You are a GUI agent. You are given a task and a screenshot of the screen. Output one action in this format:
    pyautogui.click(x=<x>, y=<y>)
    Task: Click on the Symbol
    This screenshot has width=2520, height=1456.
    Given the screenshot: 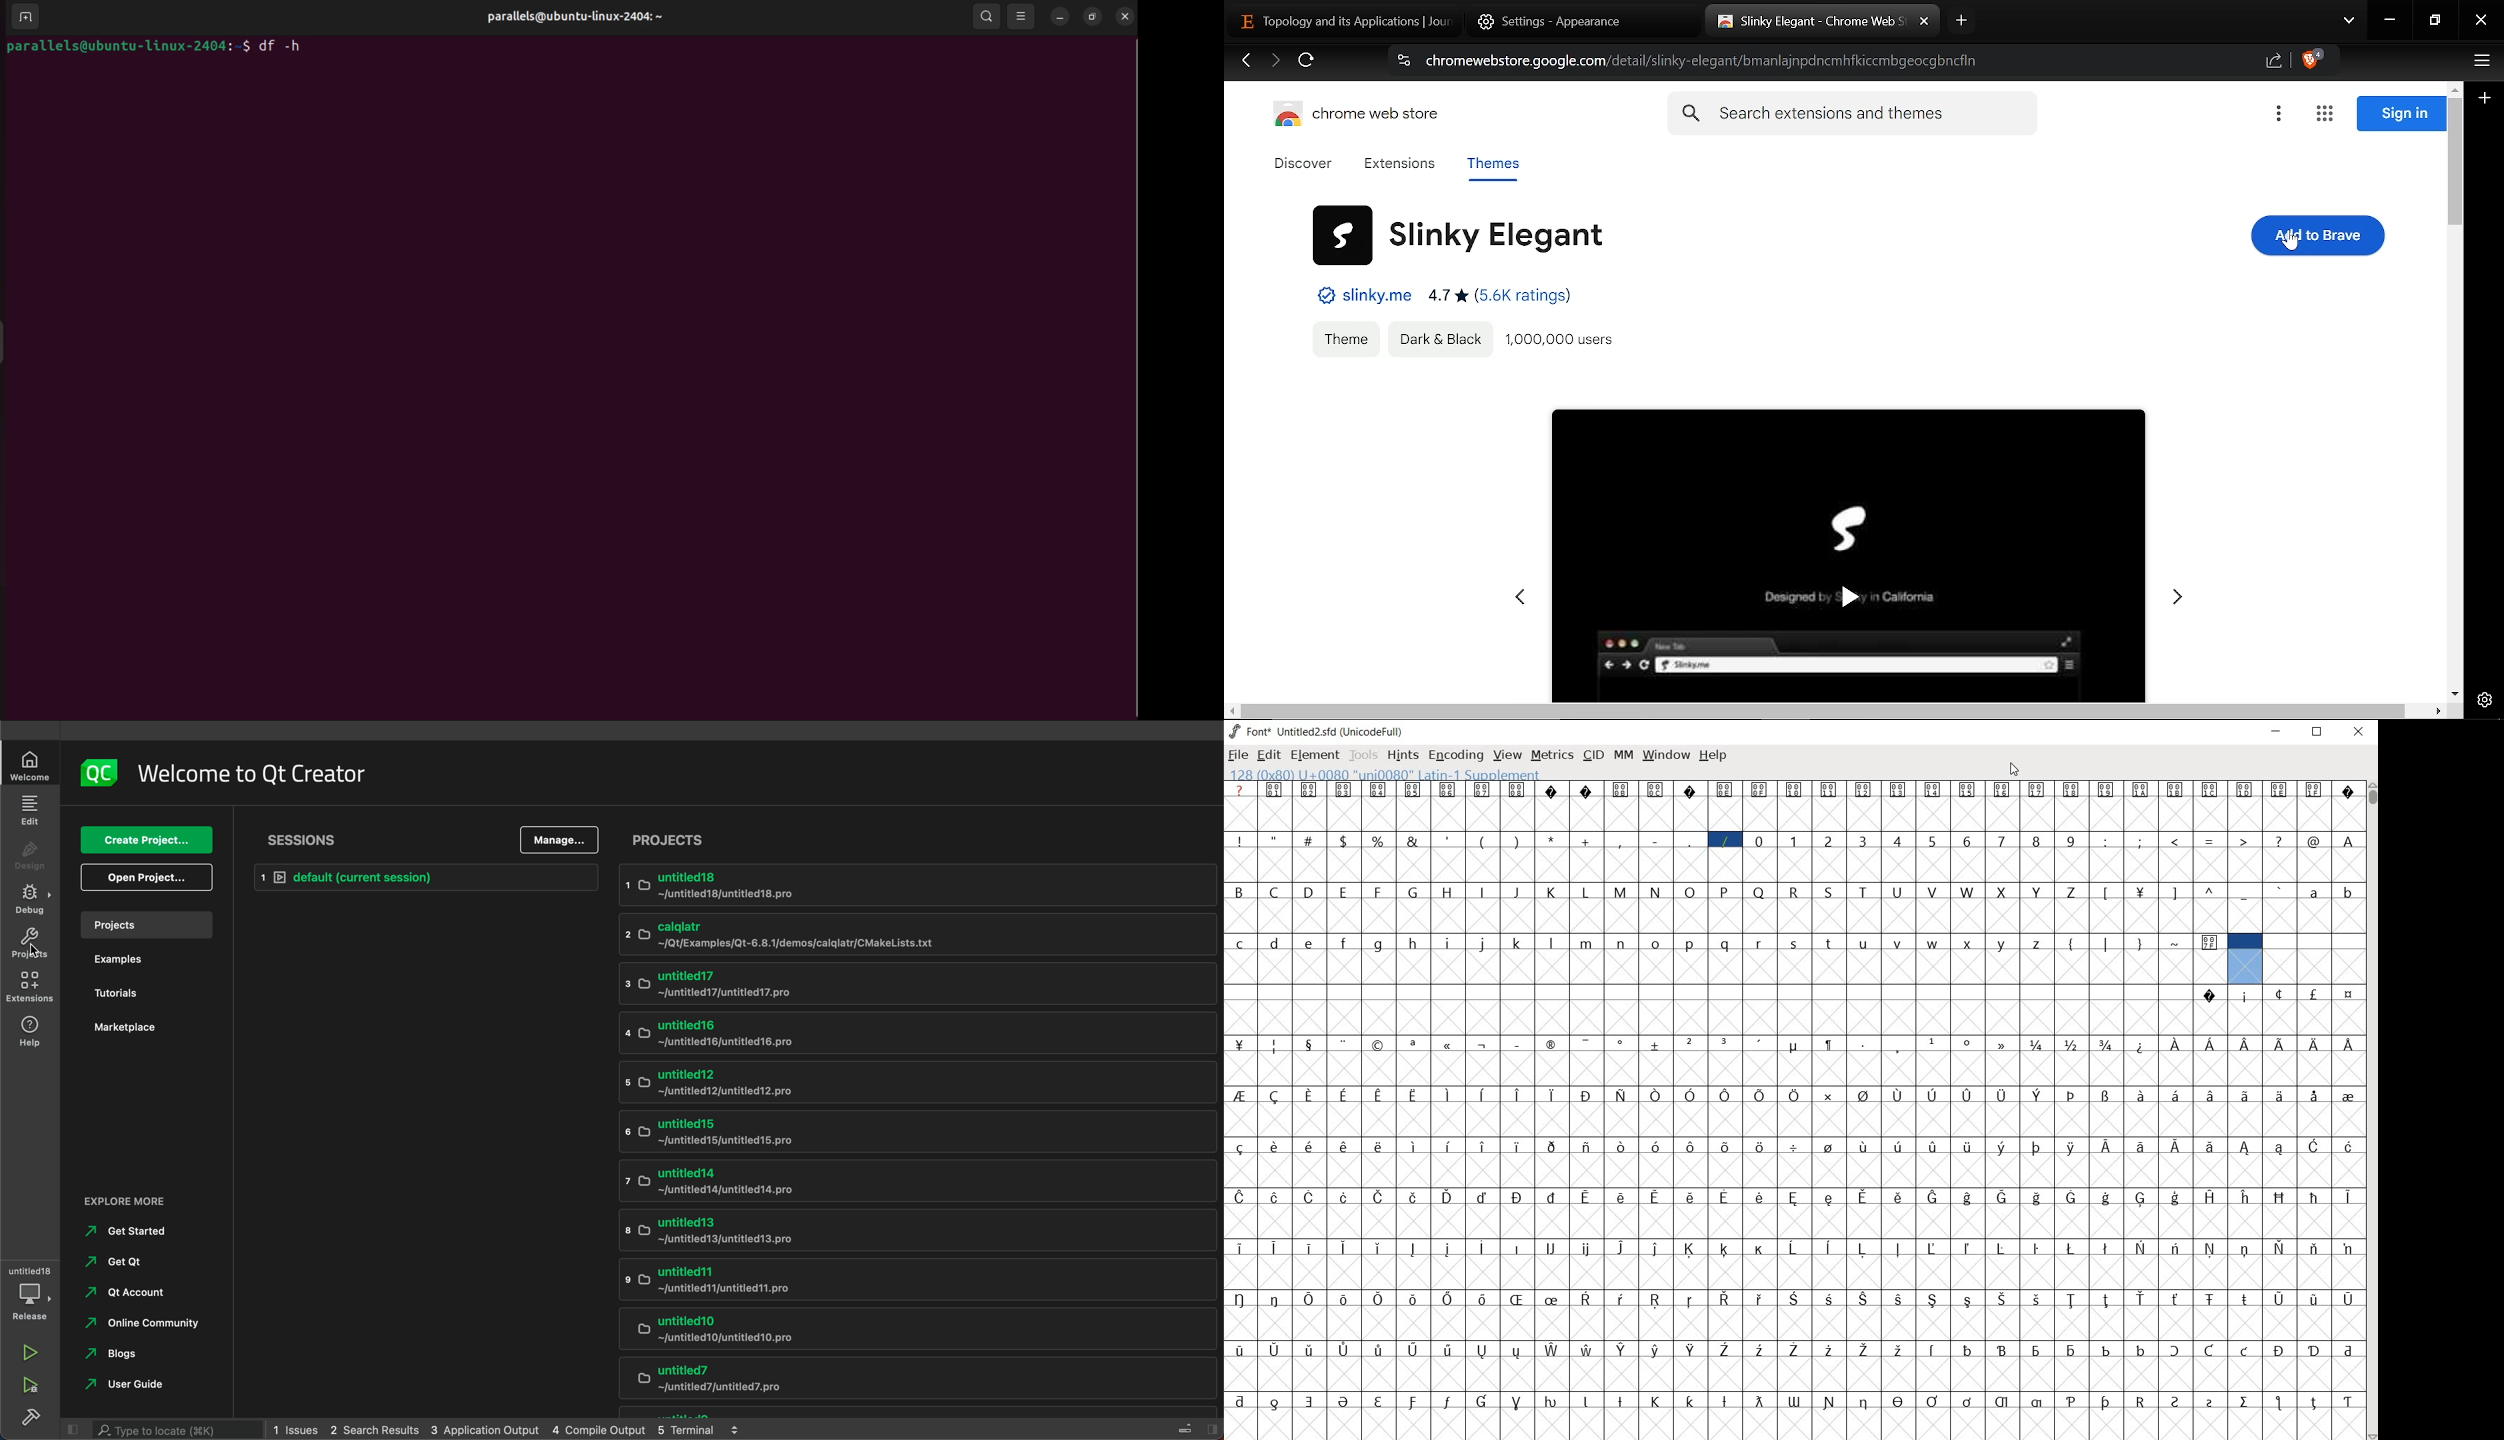 What is the action you would take?
    pyautogui.click(x=2347, y=1045)
    